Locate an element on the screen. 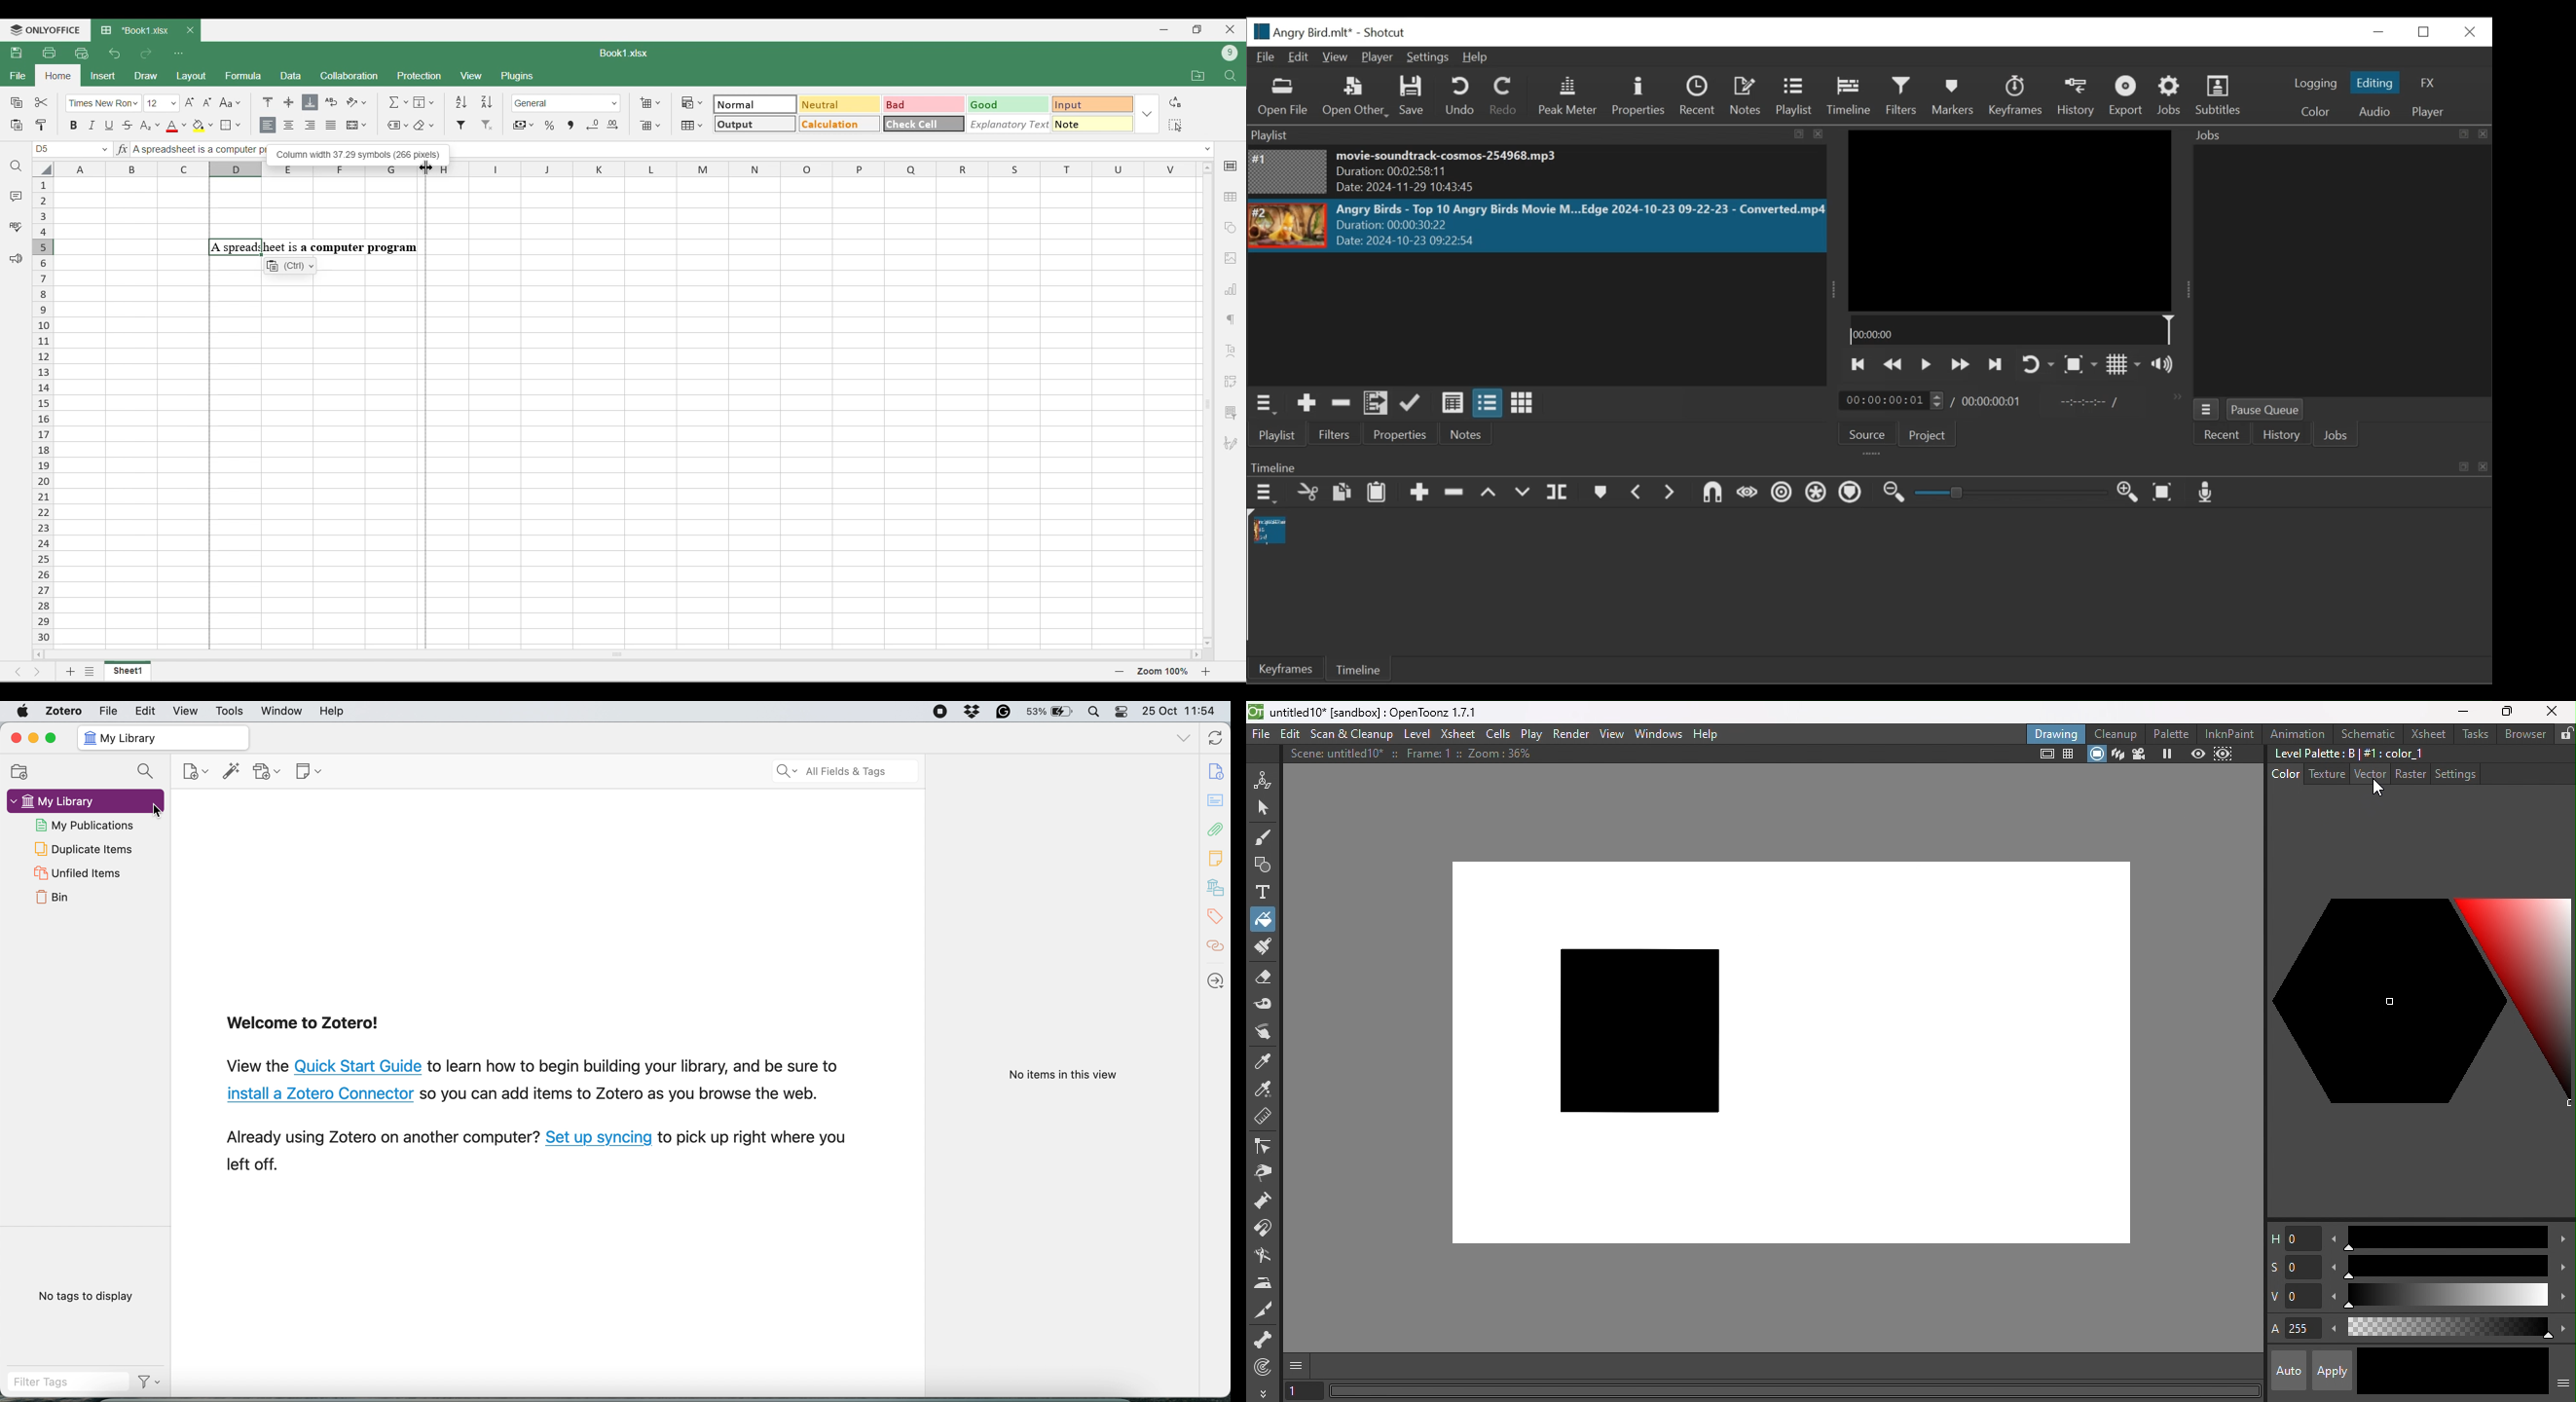 The image size is (2576, 1428). Replace is located at coordinates (1175, 102).